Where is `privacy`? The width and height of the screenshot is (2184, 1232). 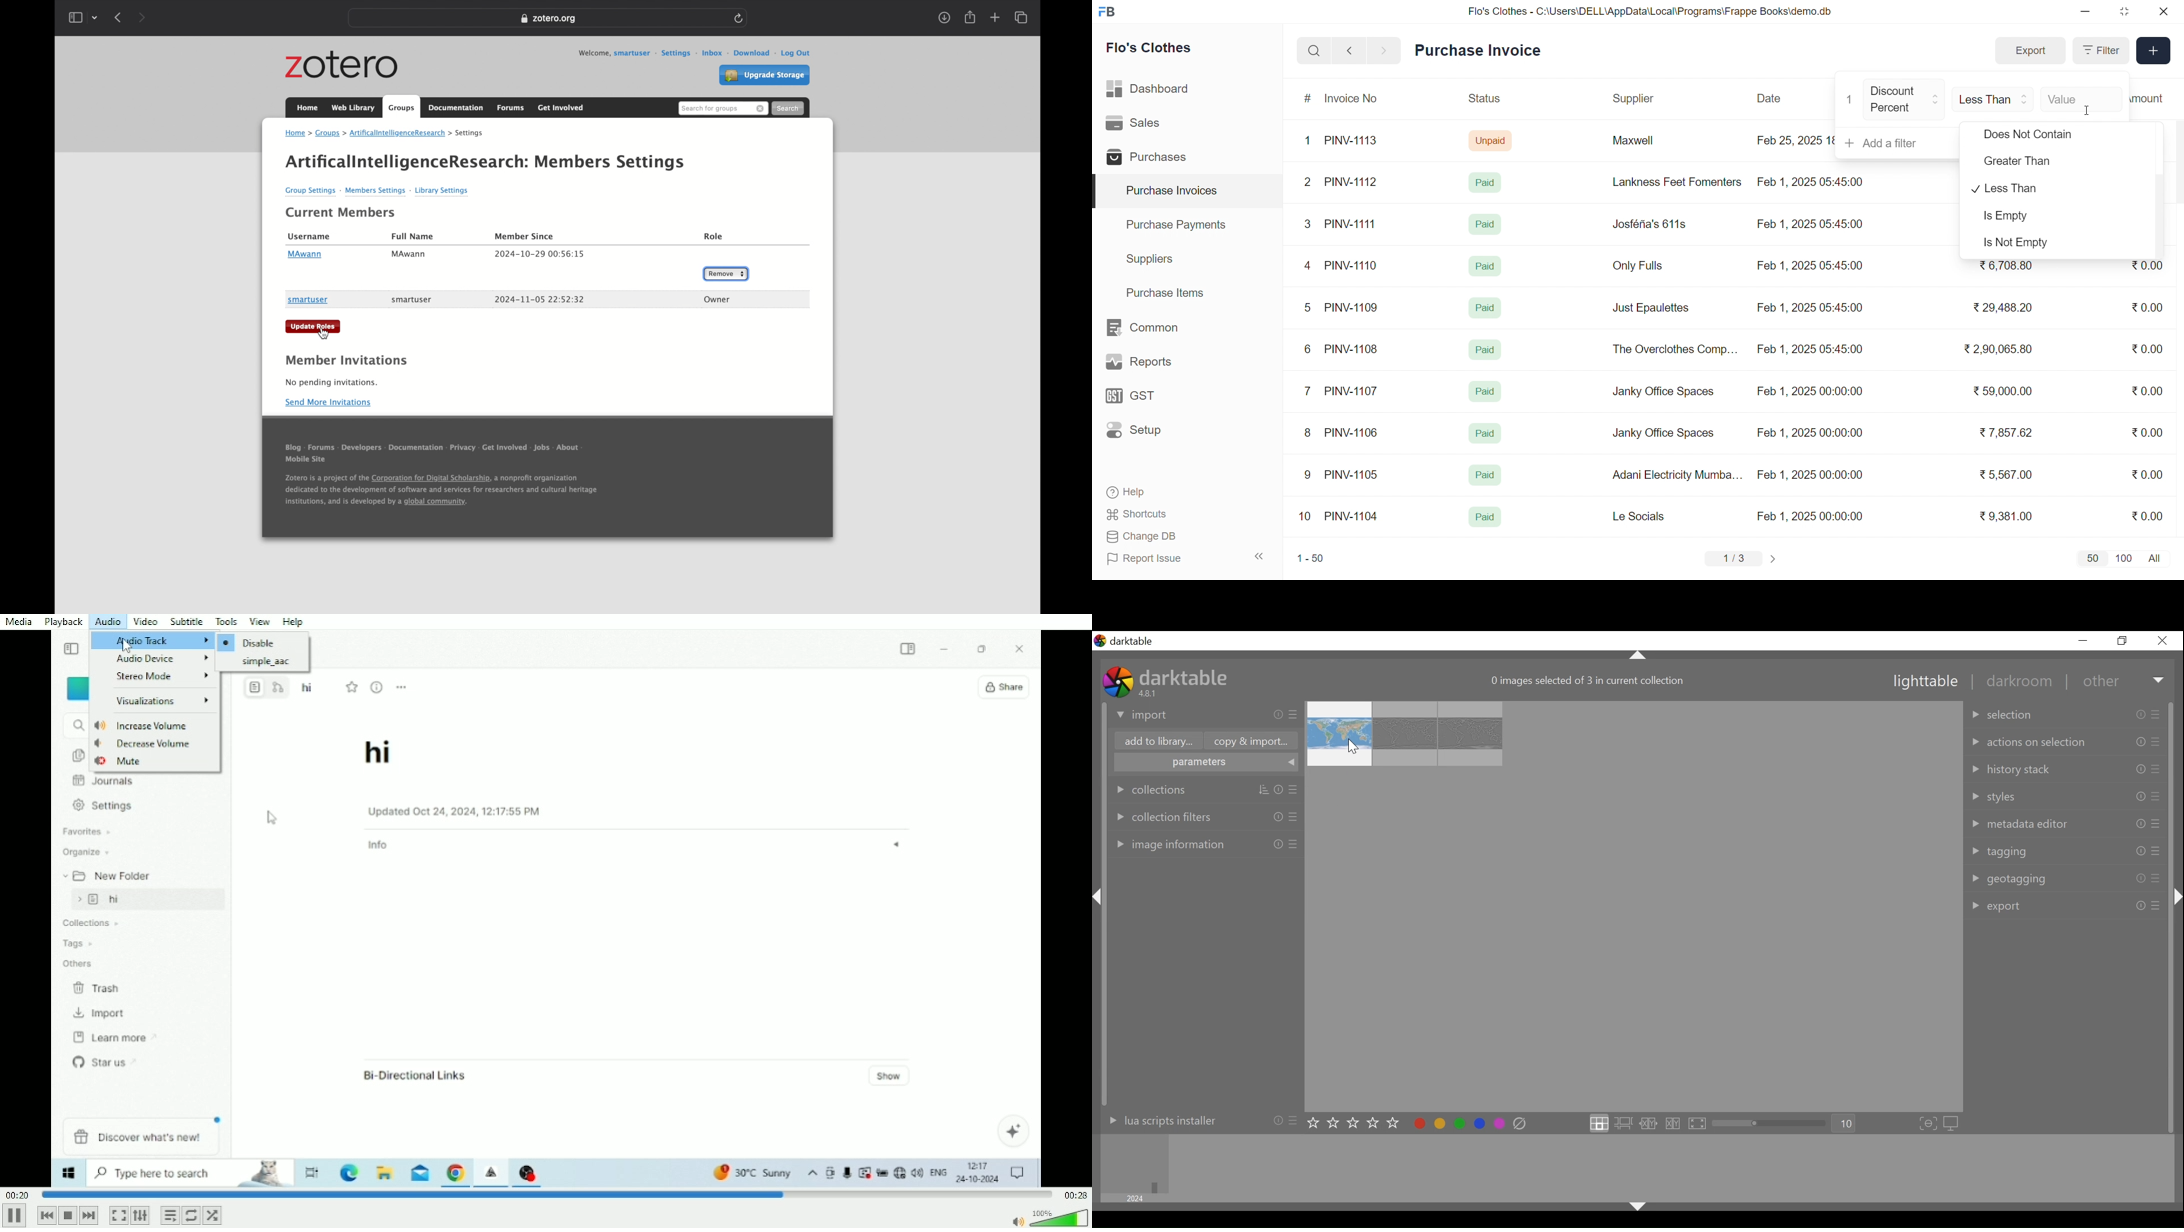
privacy is located at coordinates (462, 450).